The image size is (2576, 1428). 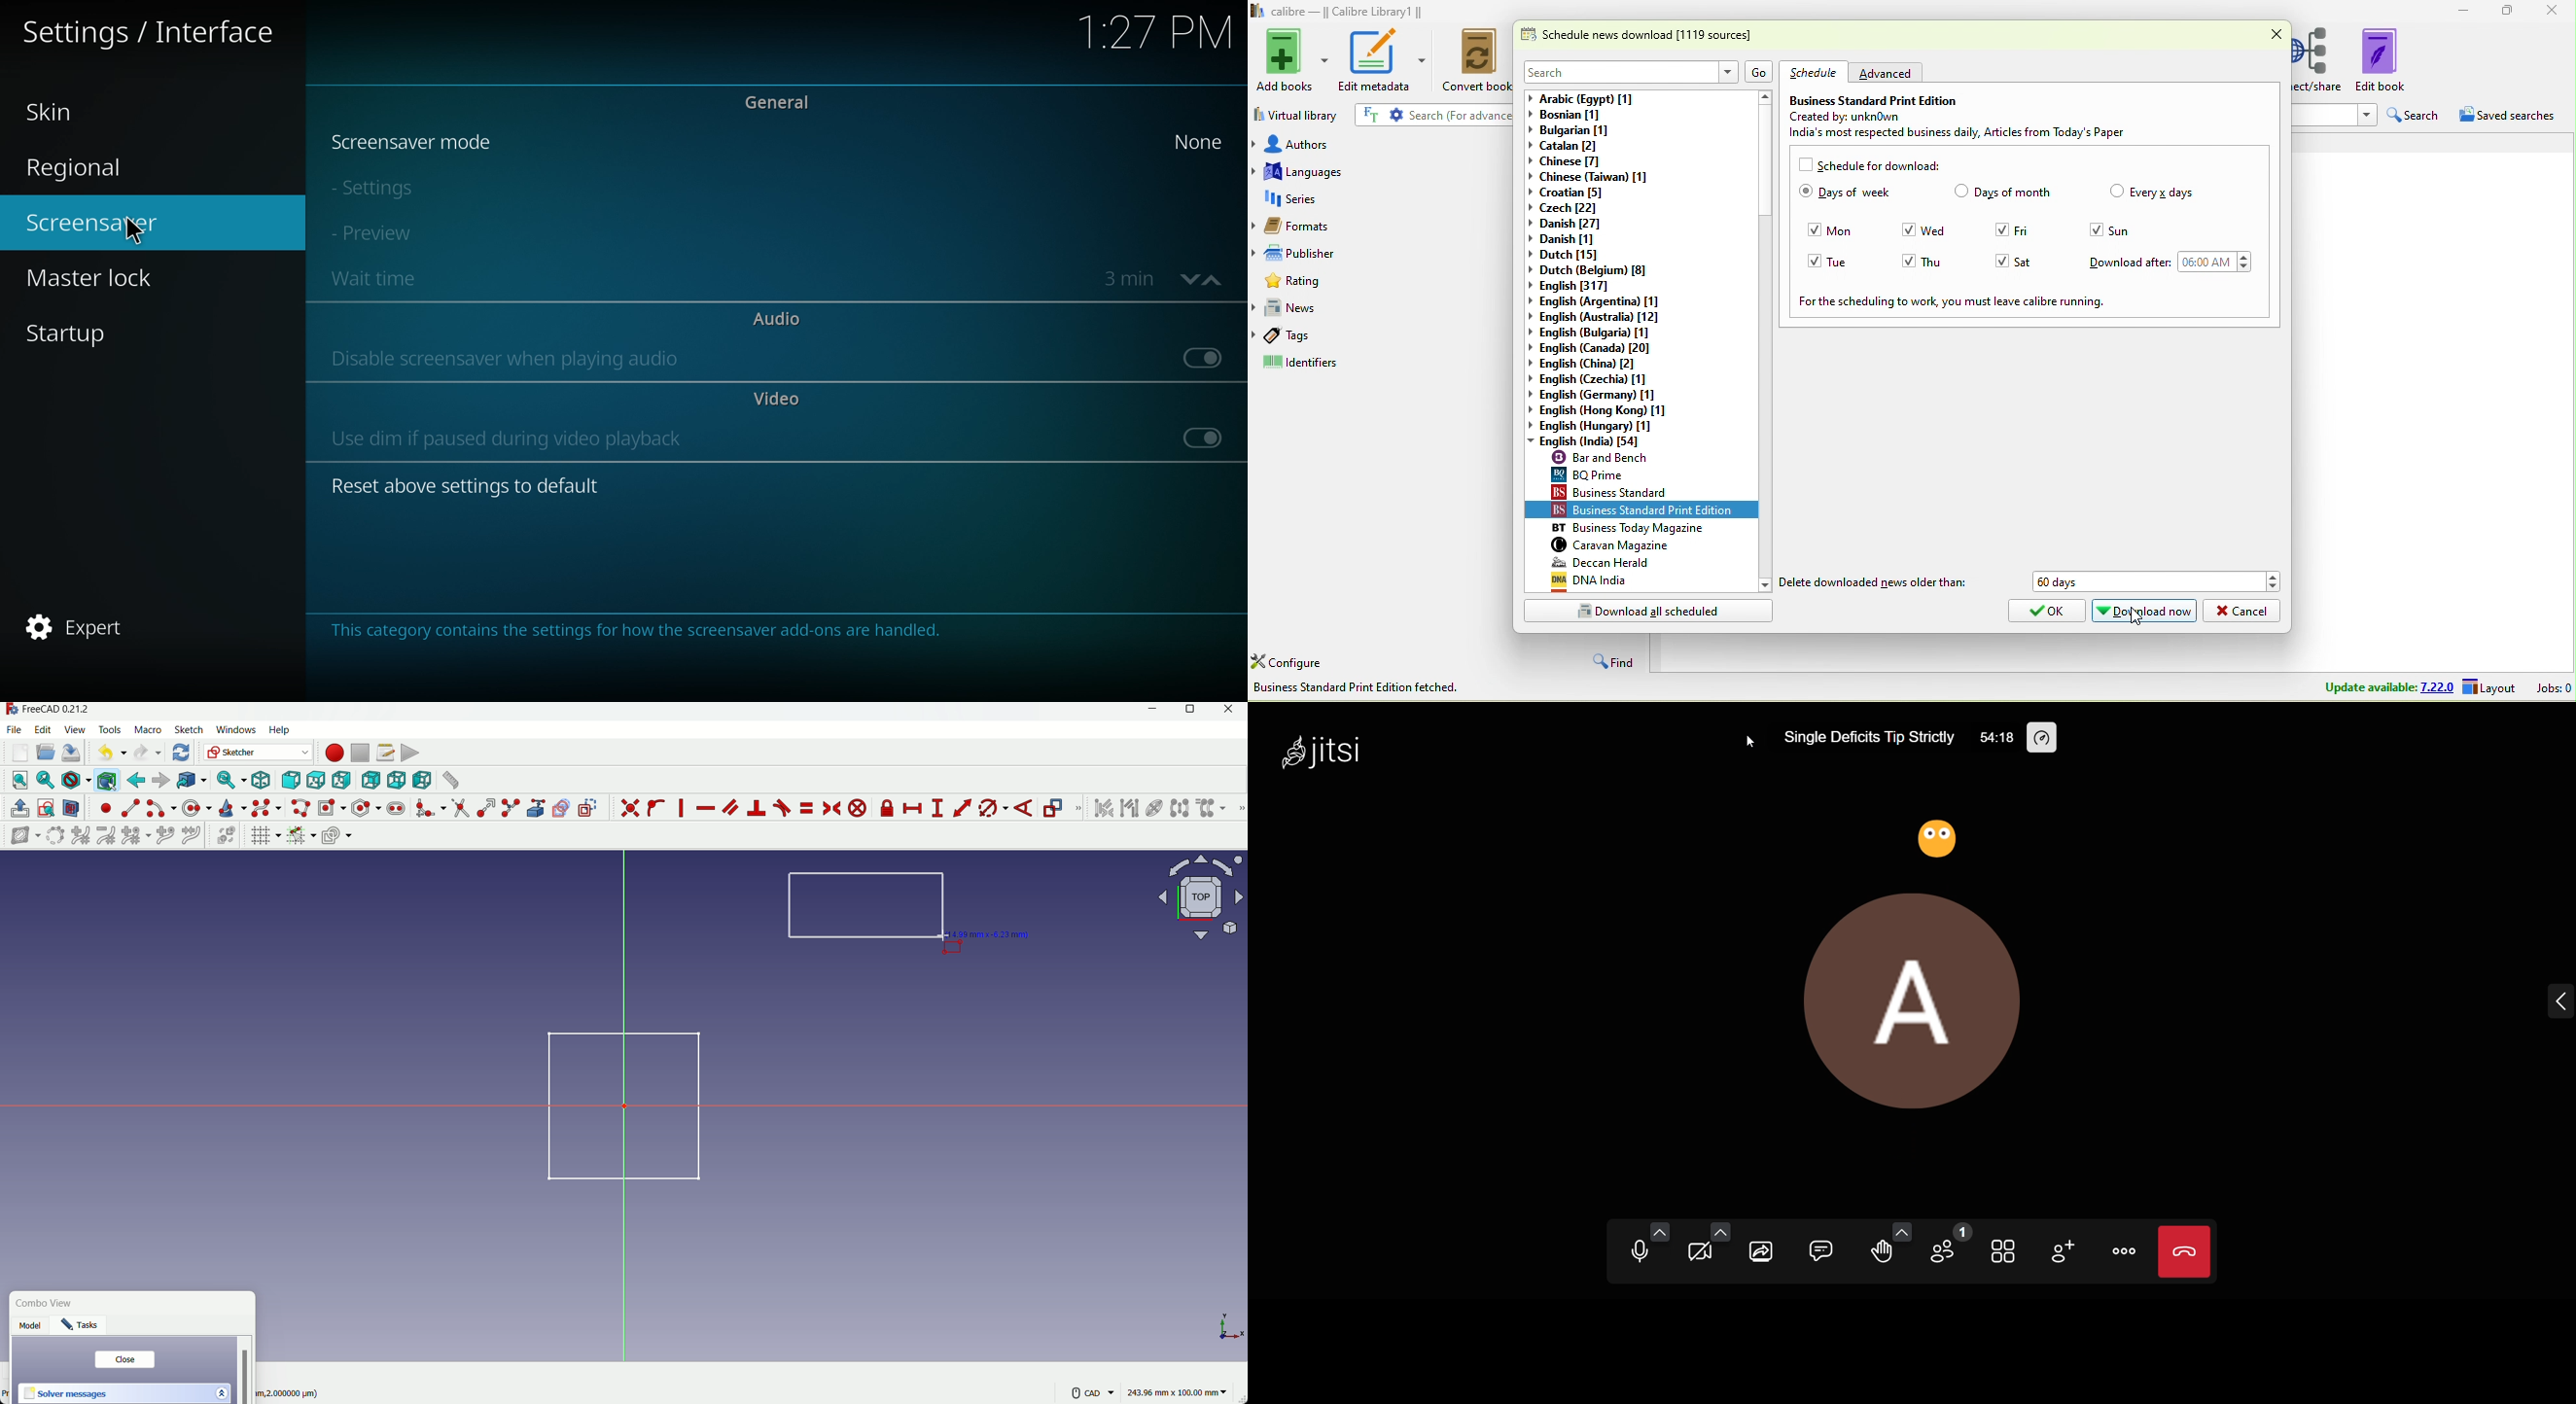 What do you see at coordinates (301, 835) in the screenshot?
I see `toggle snap` at bounding box center [301, 835].